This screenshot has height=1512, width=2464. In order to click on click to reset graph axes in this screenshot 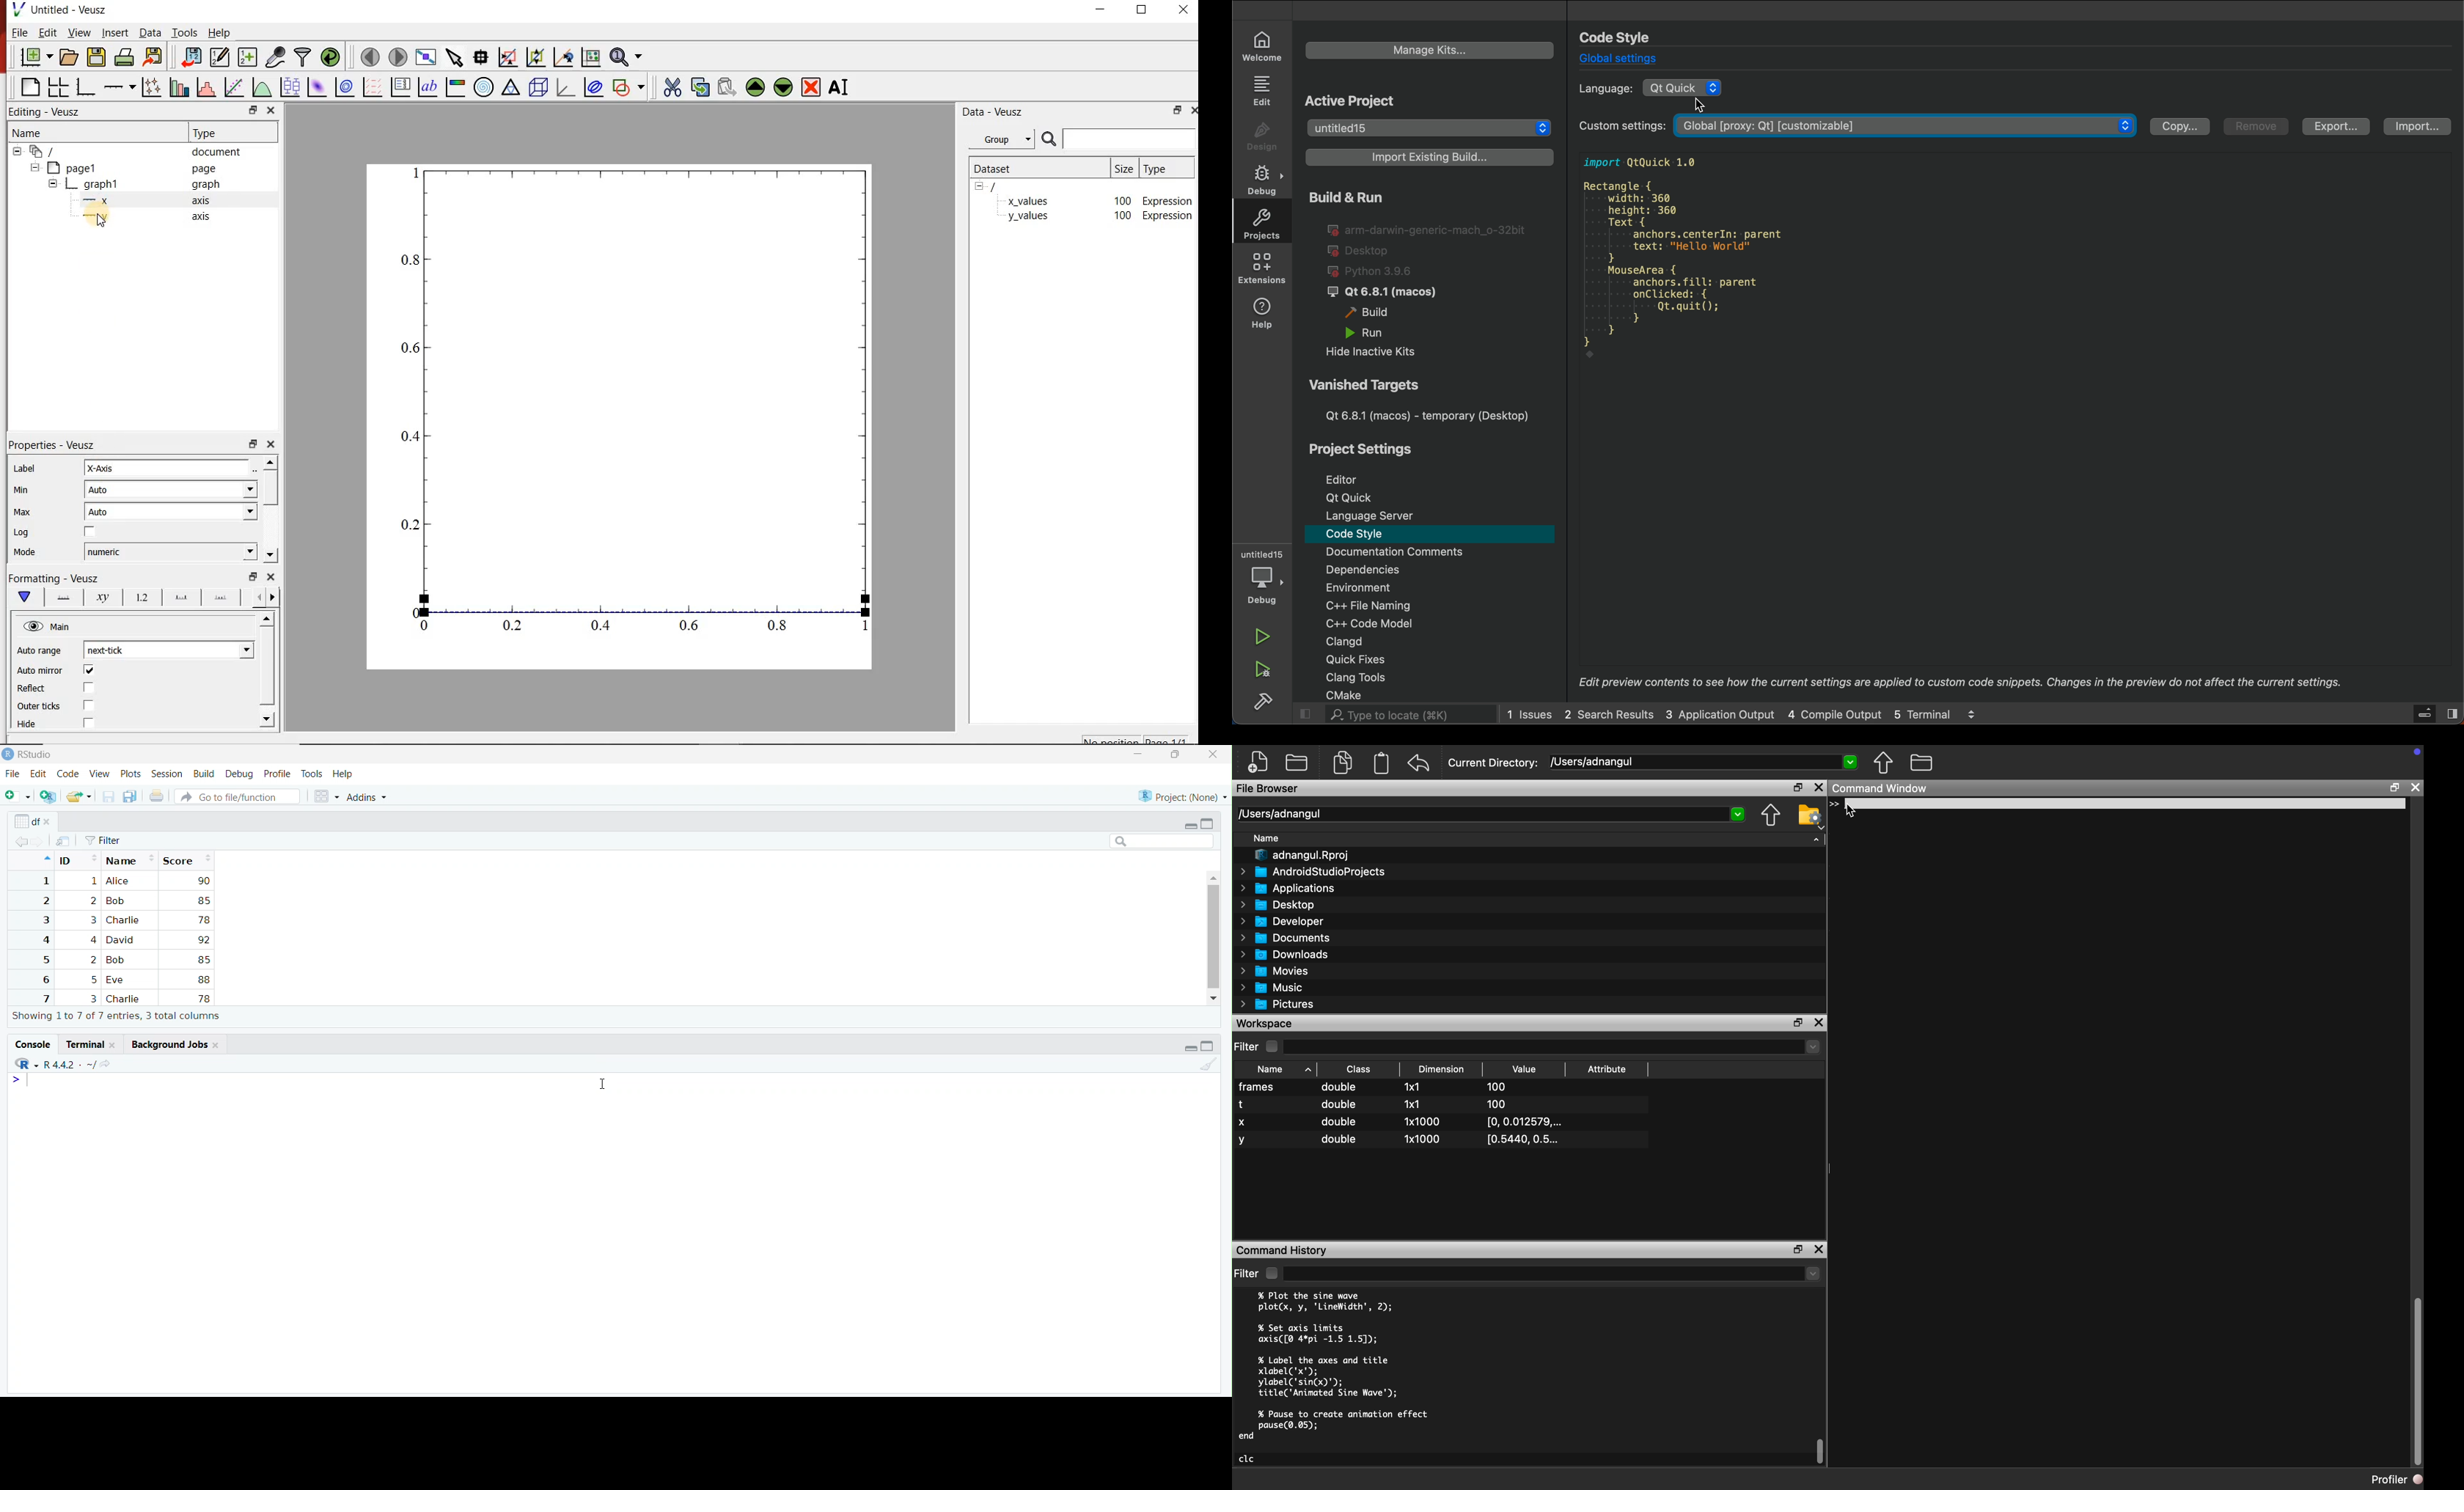, I will do `click(590, 58)`.